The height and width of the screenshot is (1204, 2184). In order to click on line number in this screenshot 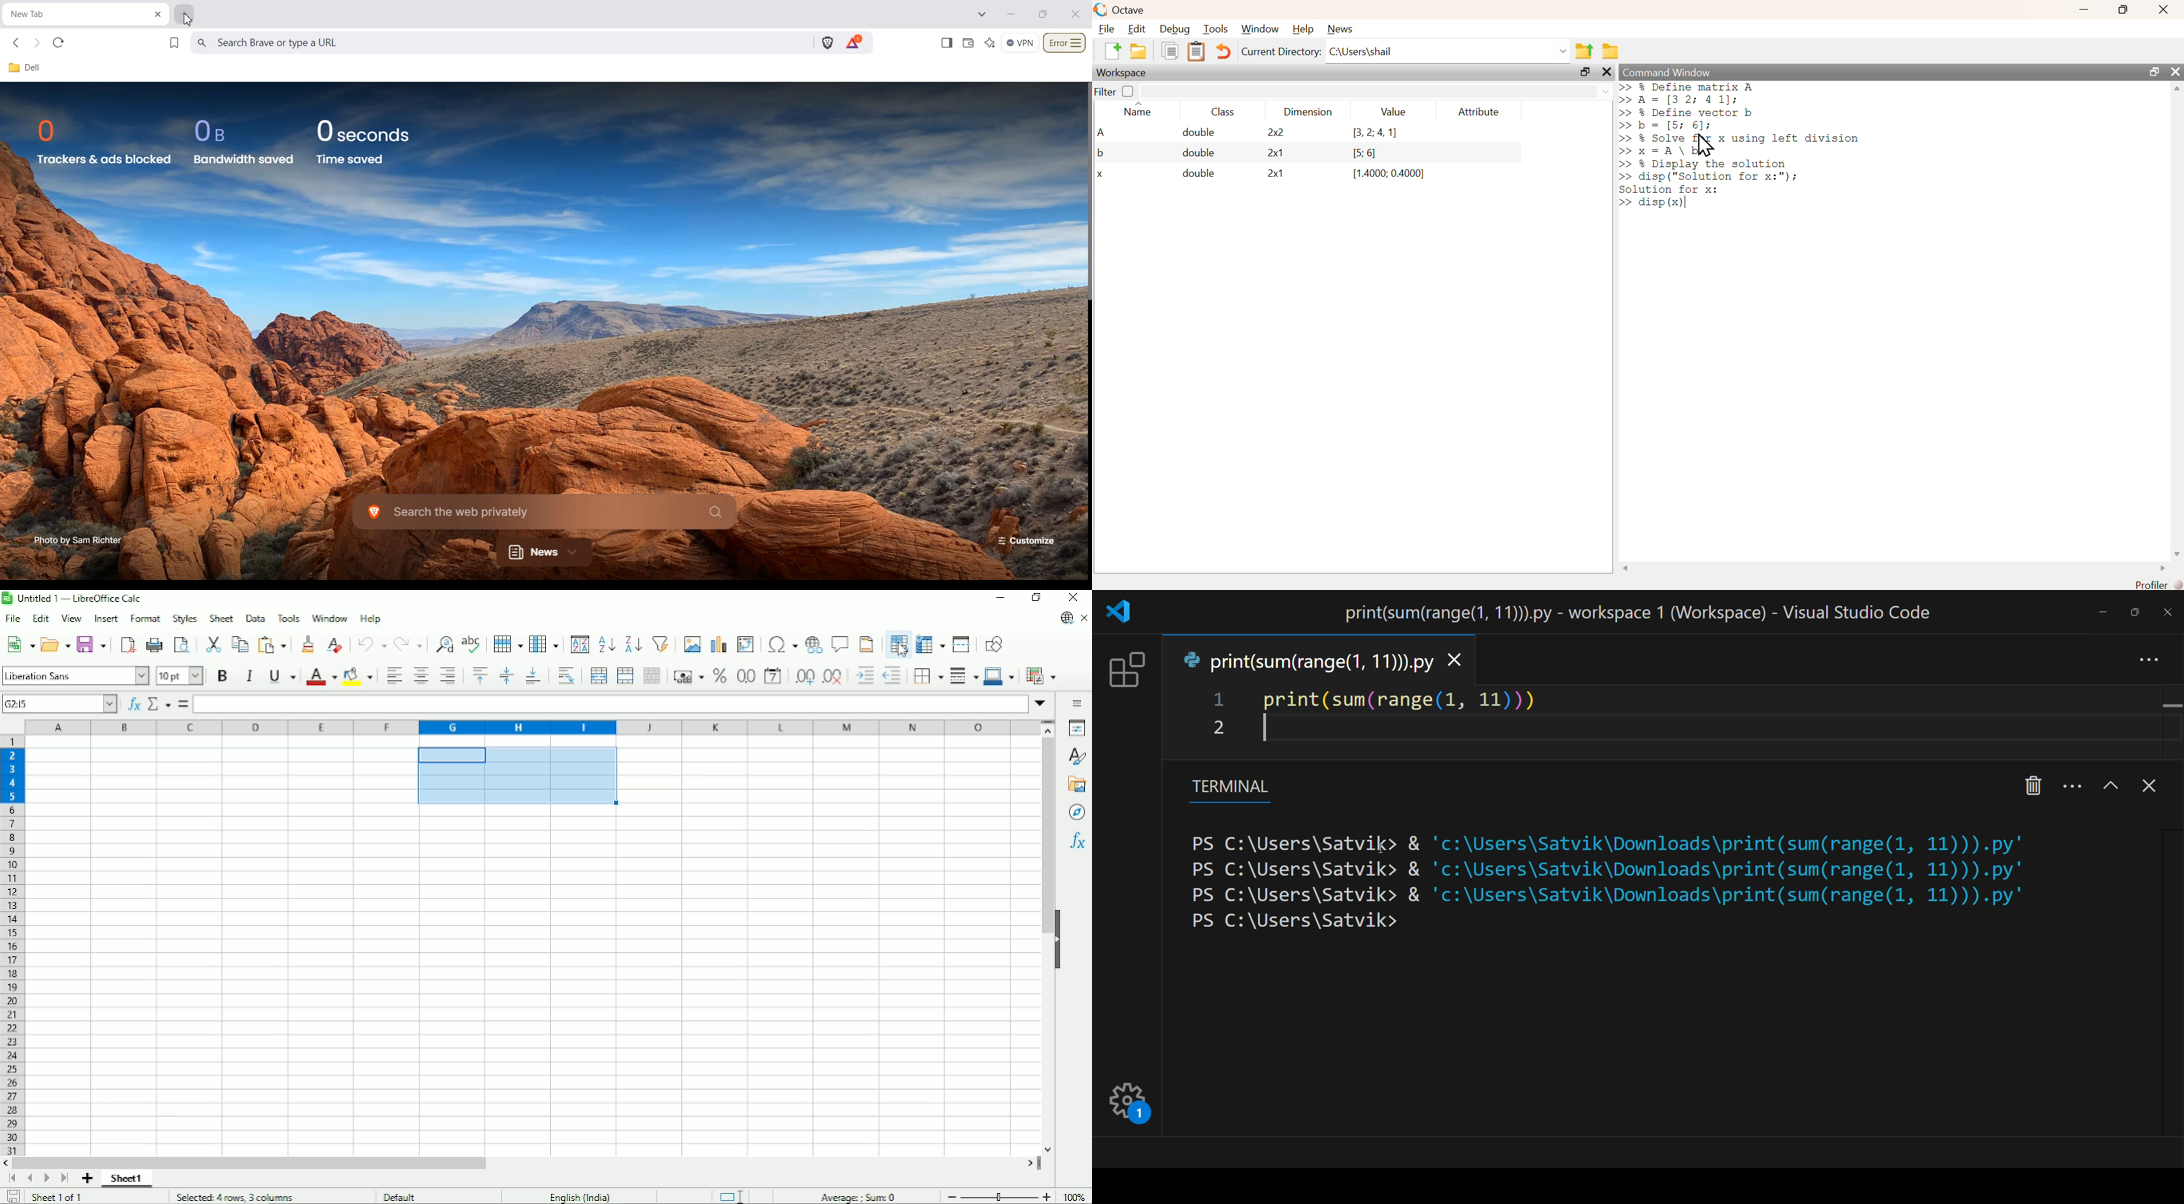, I will do `click(1217, 719)`.